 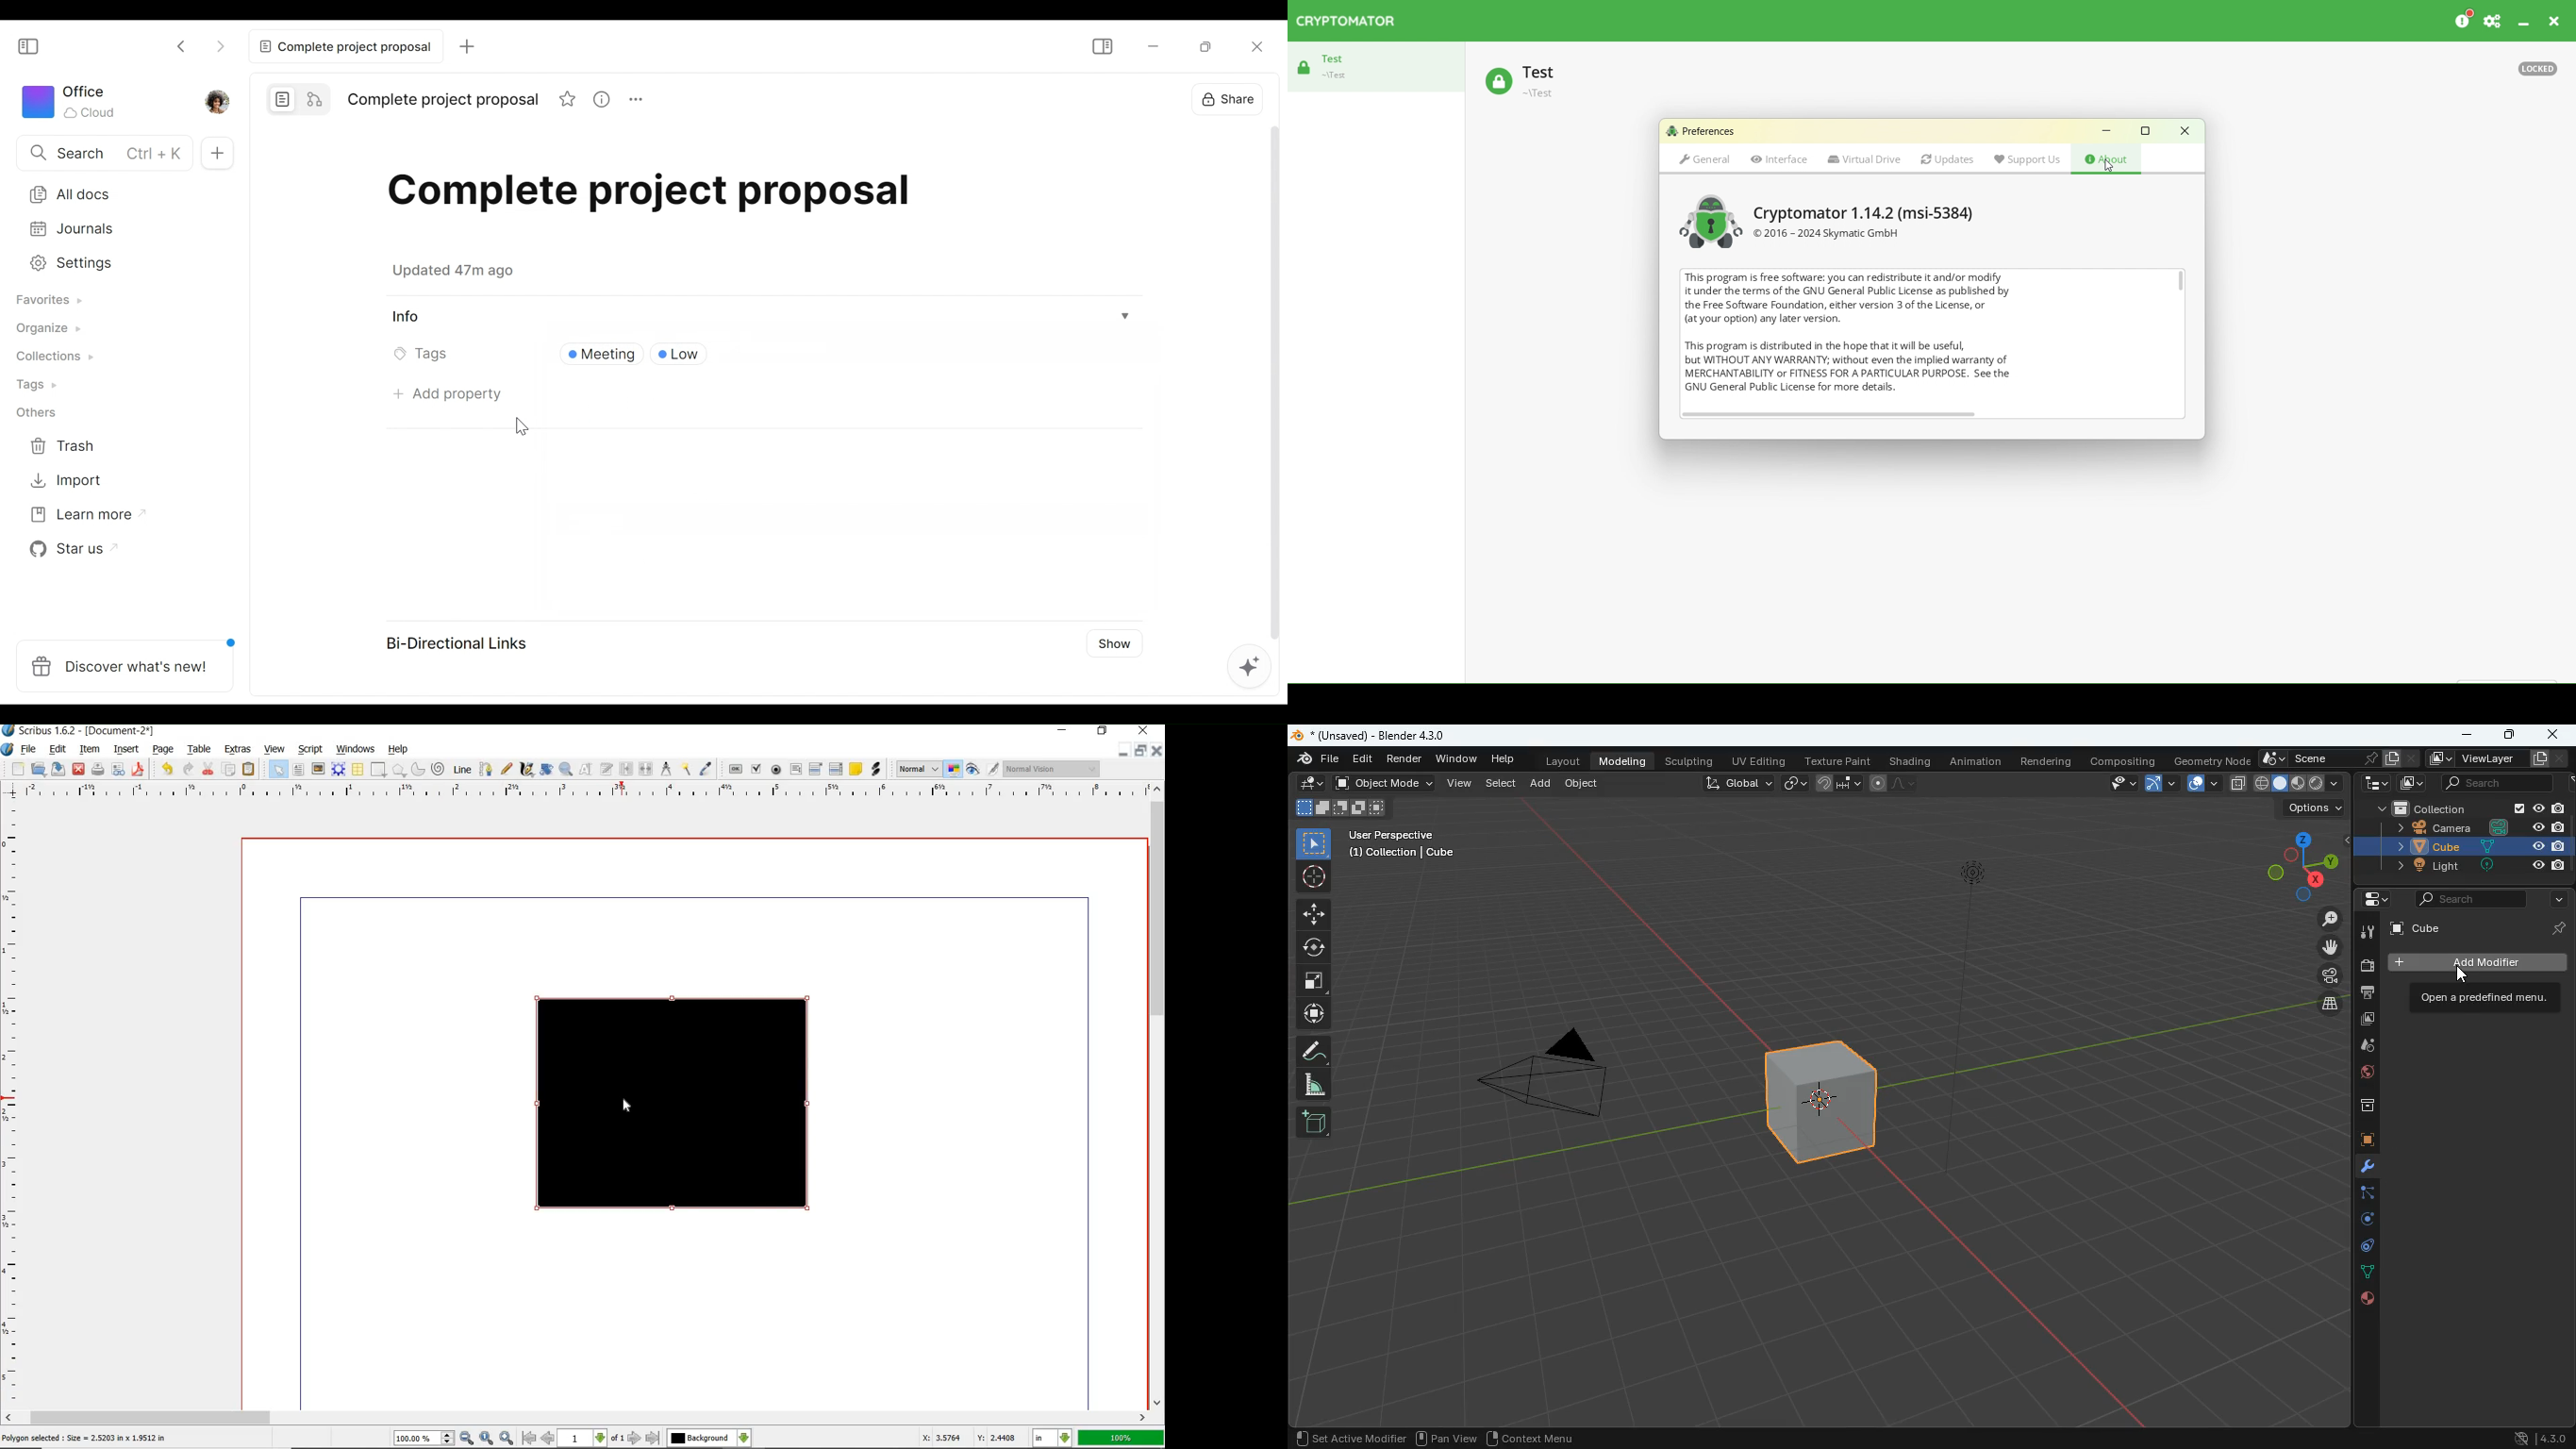 What do you see at coordinates (2538, 66) in the screenshot?
I see `Locked` at bounding box center [2538, 66].